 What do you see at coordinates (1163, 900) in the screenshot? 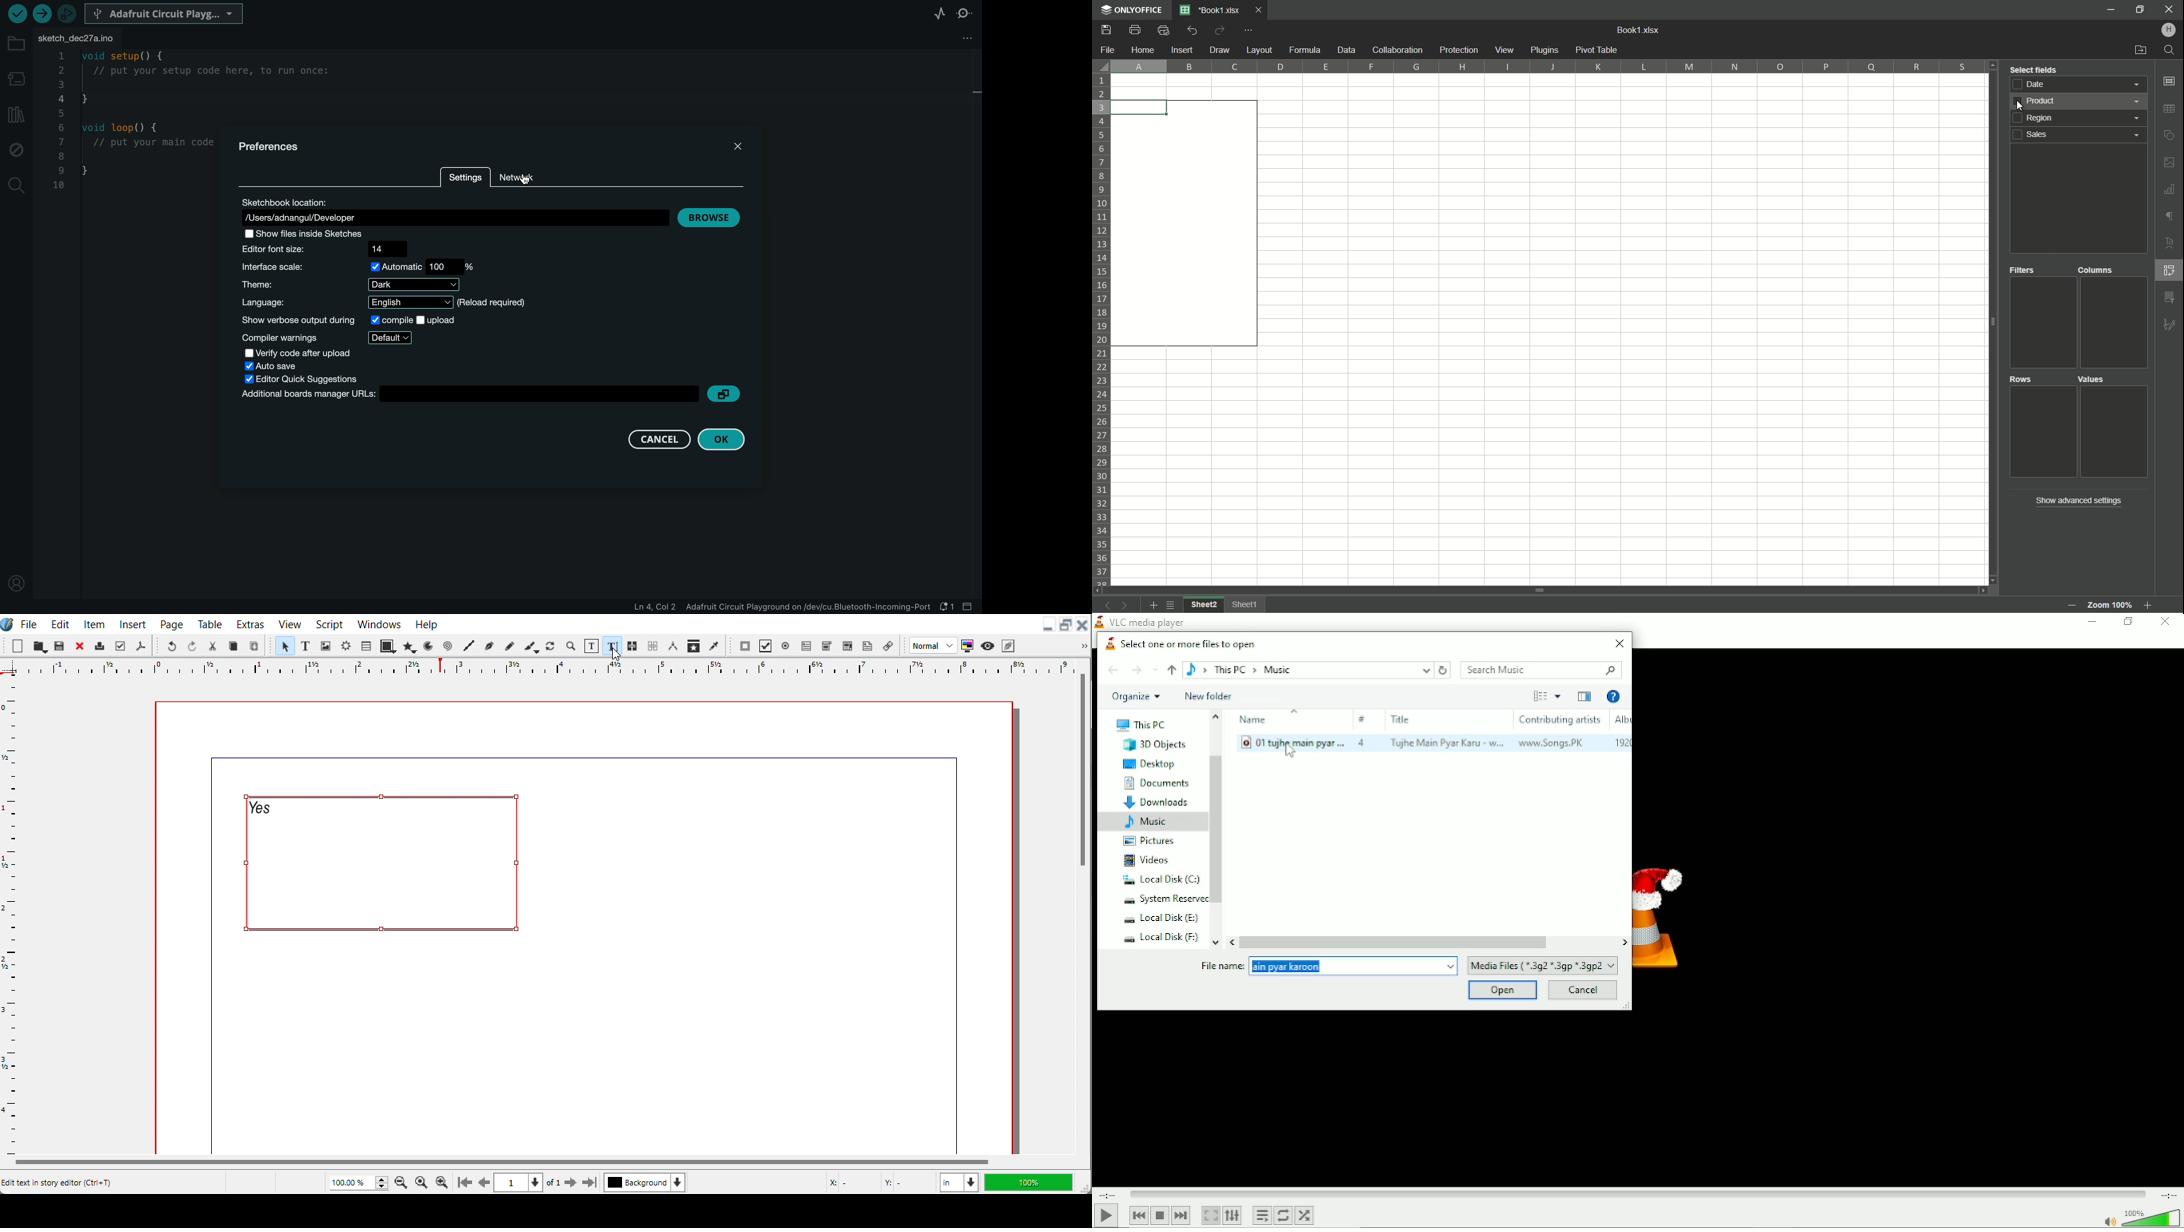
I see `system reserved` at bounding box center [1163, 900].